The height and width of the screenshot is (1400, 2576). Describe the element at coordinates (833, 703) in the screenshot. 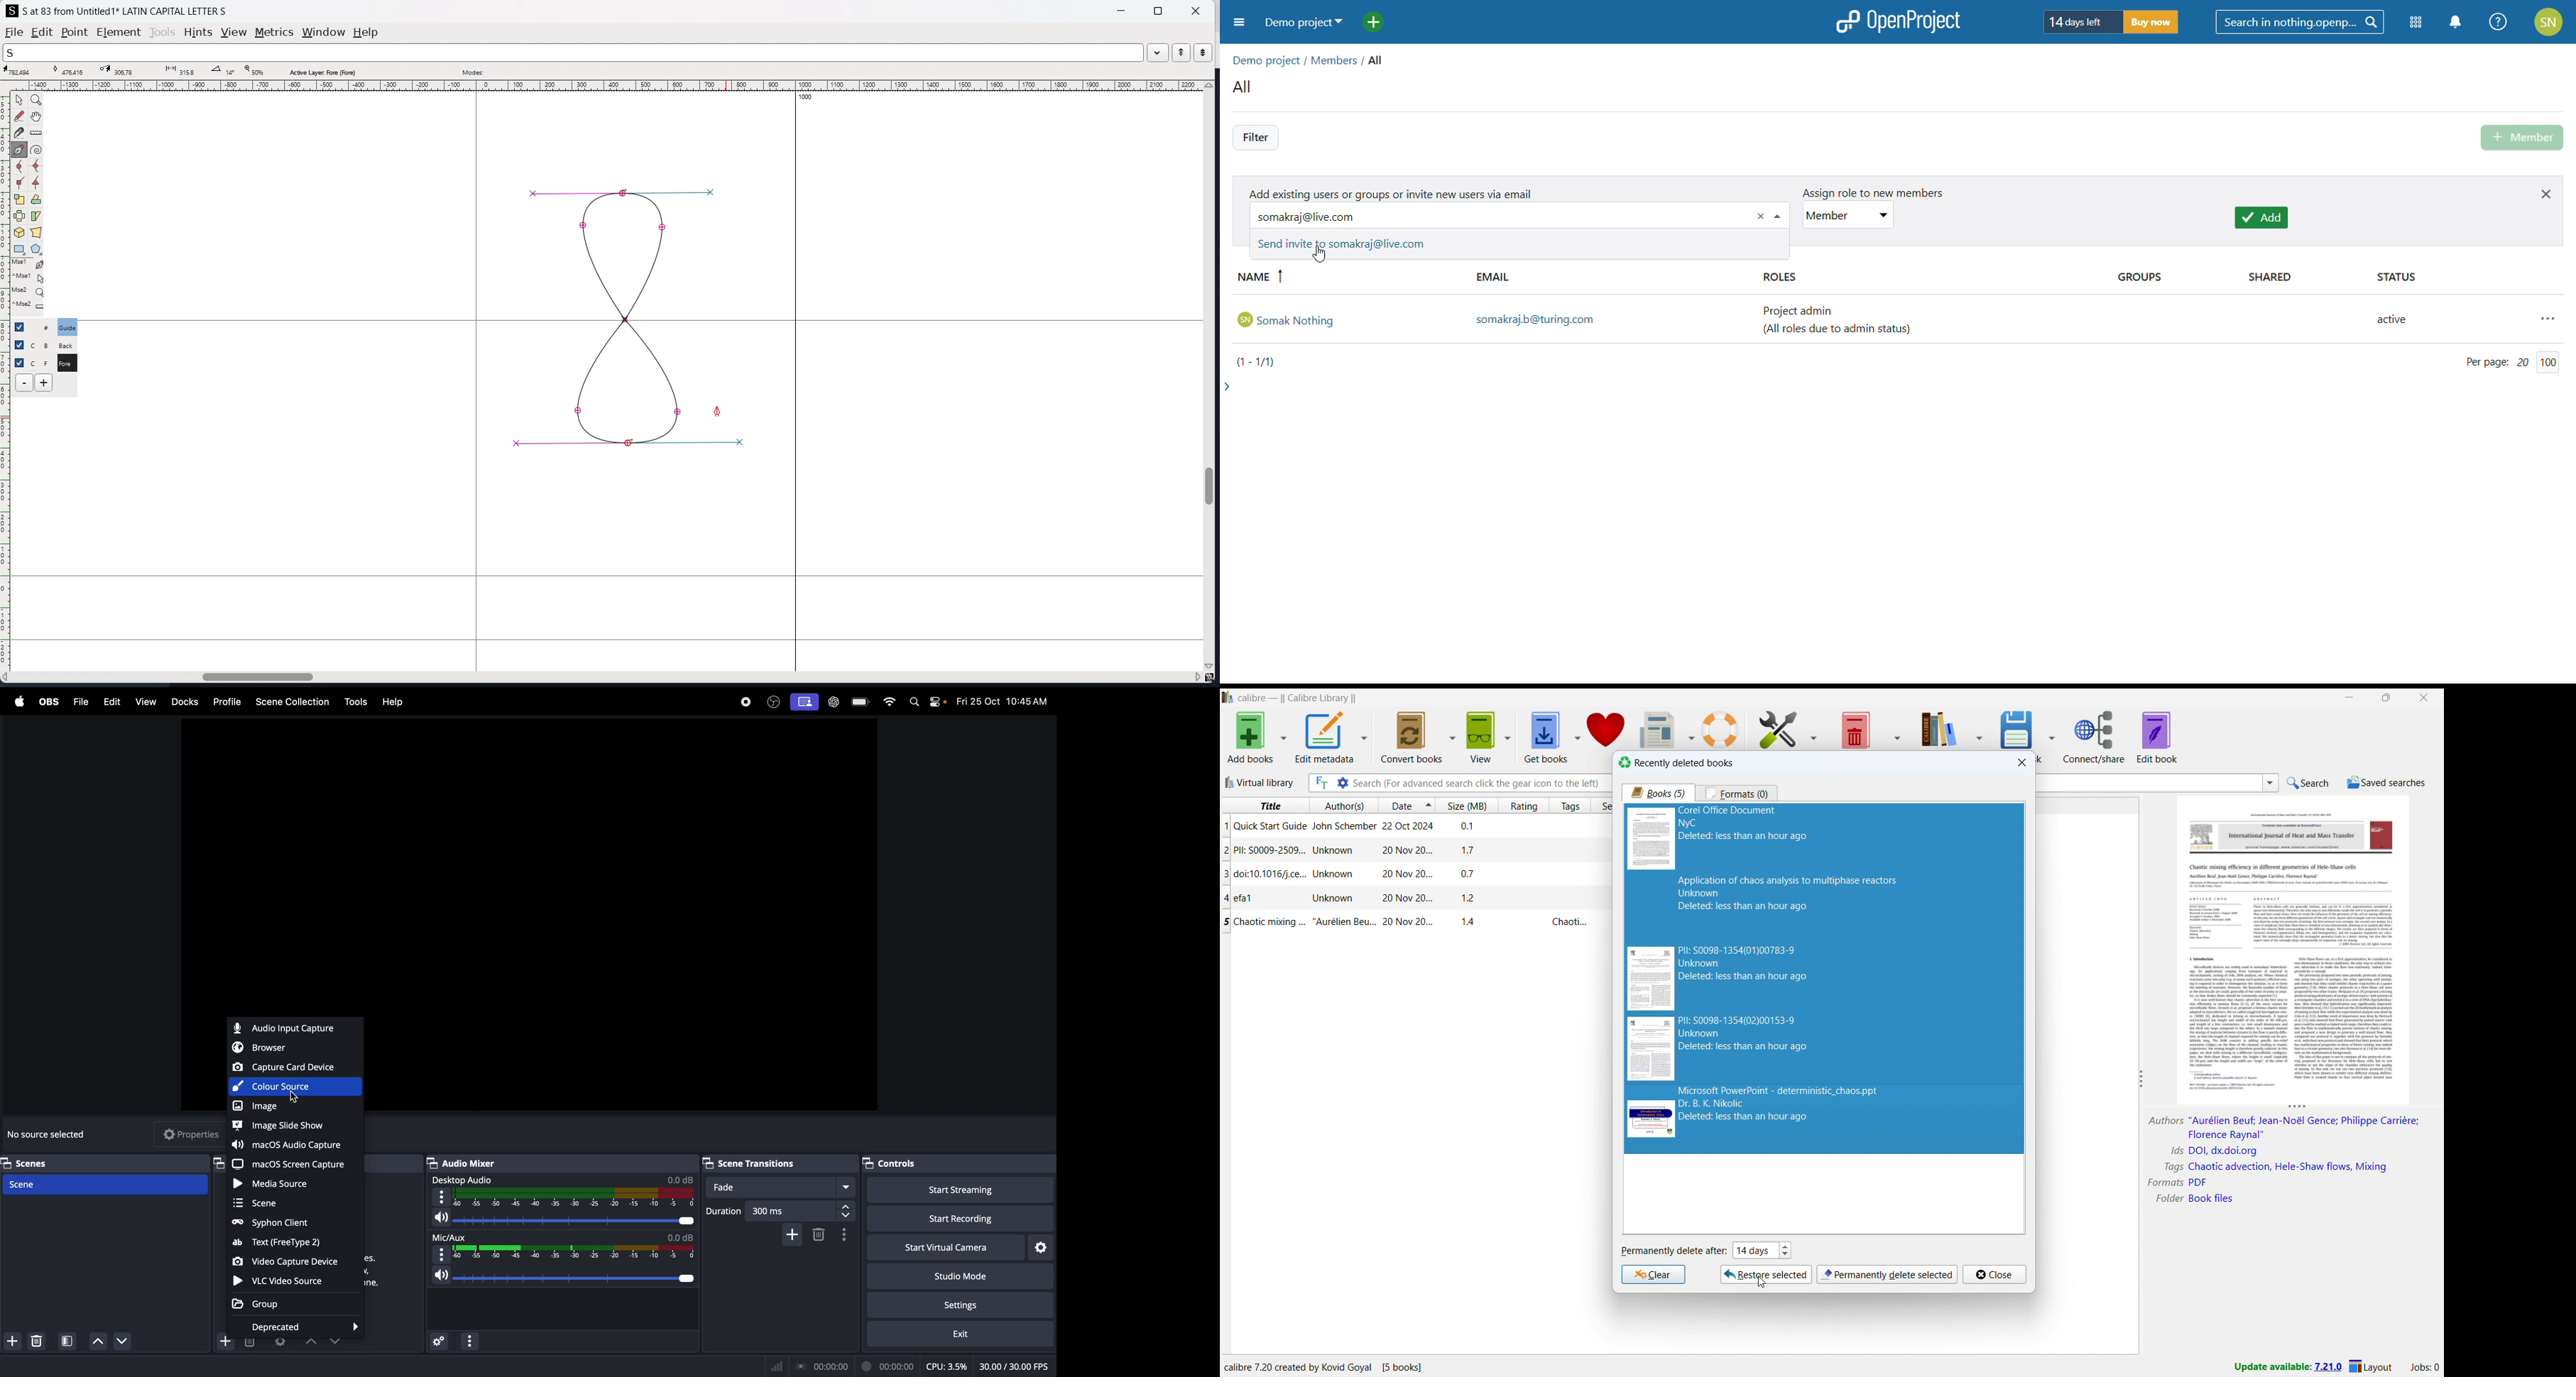

I see `chat gpt` at that location.